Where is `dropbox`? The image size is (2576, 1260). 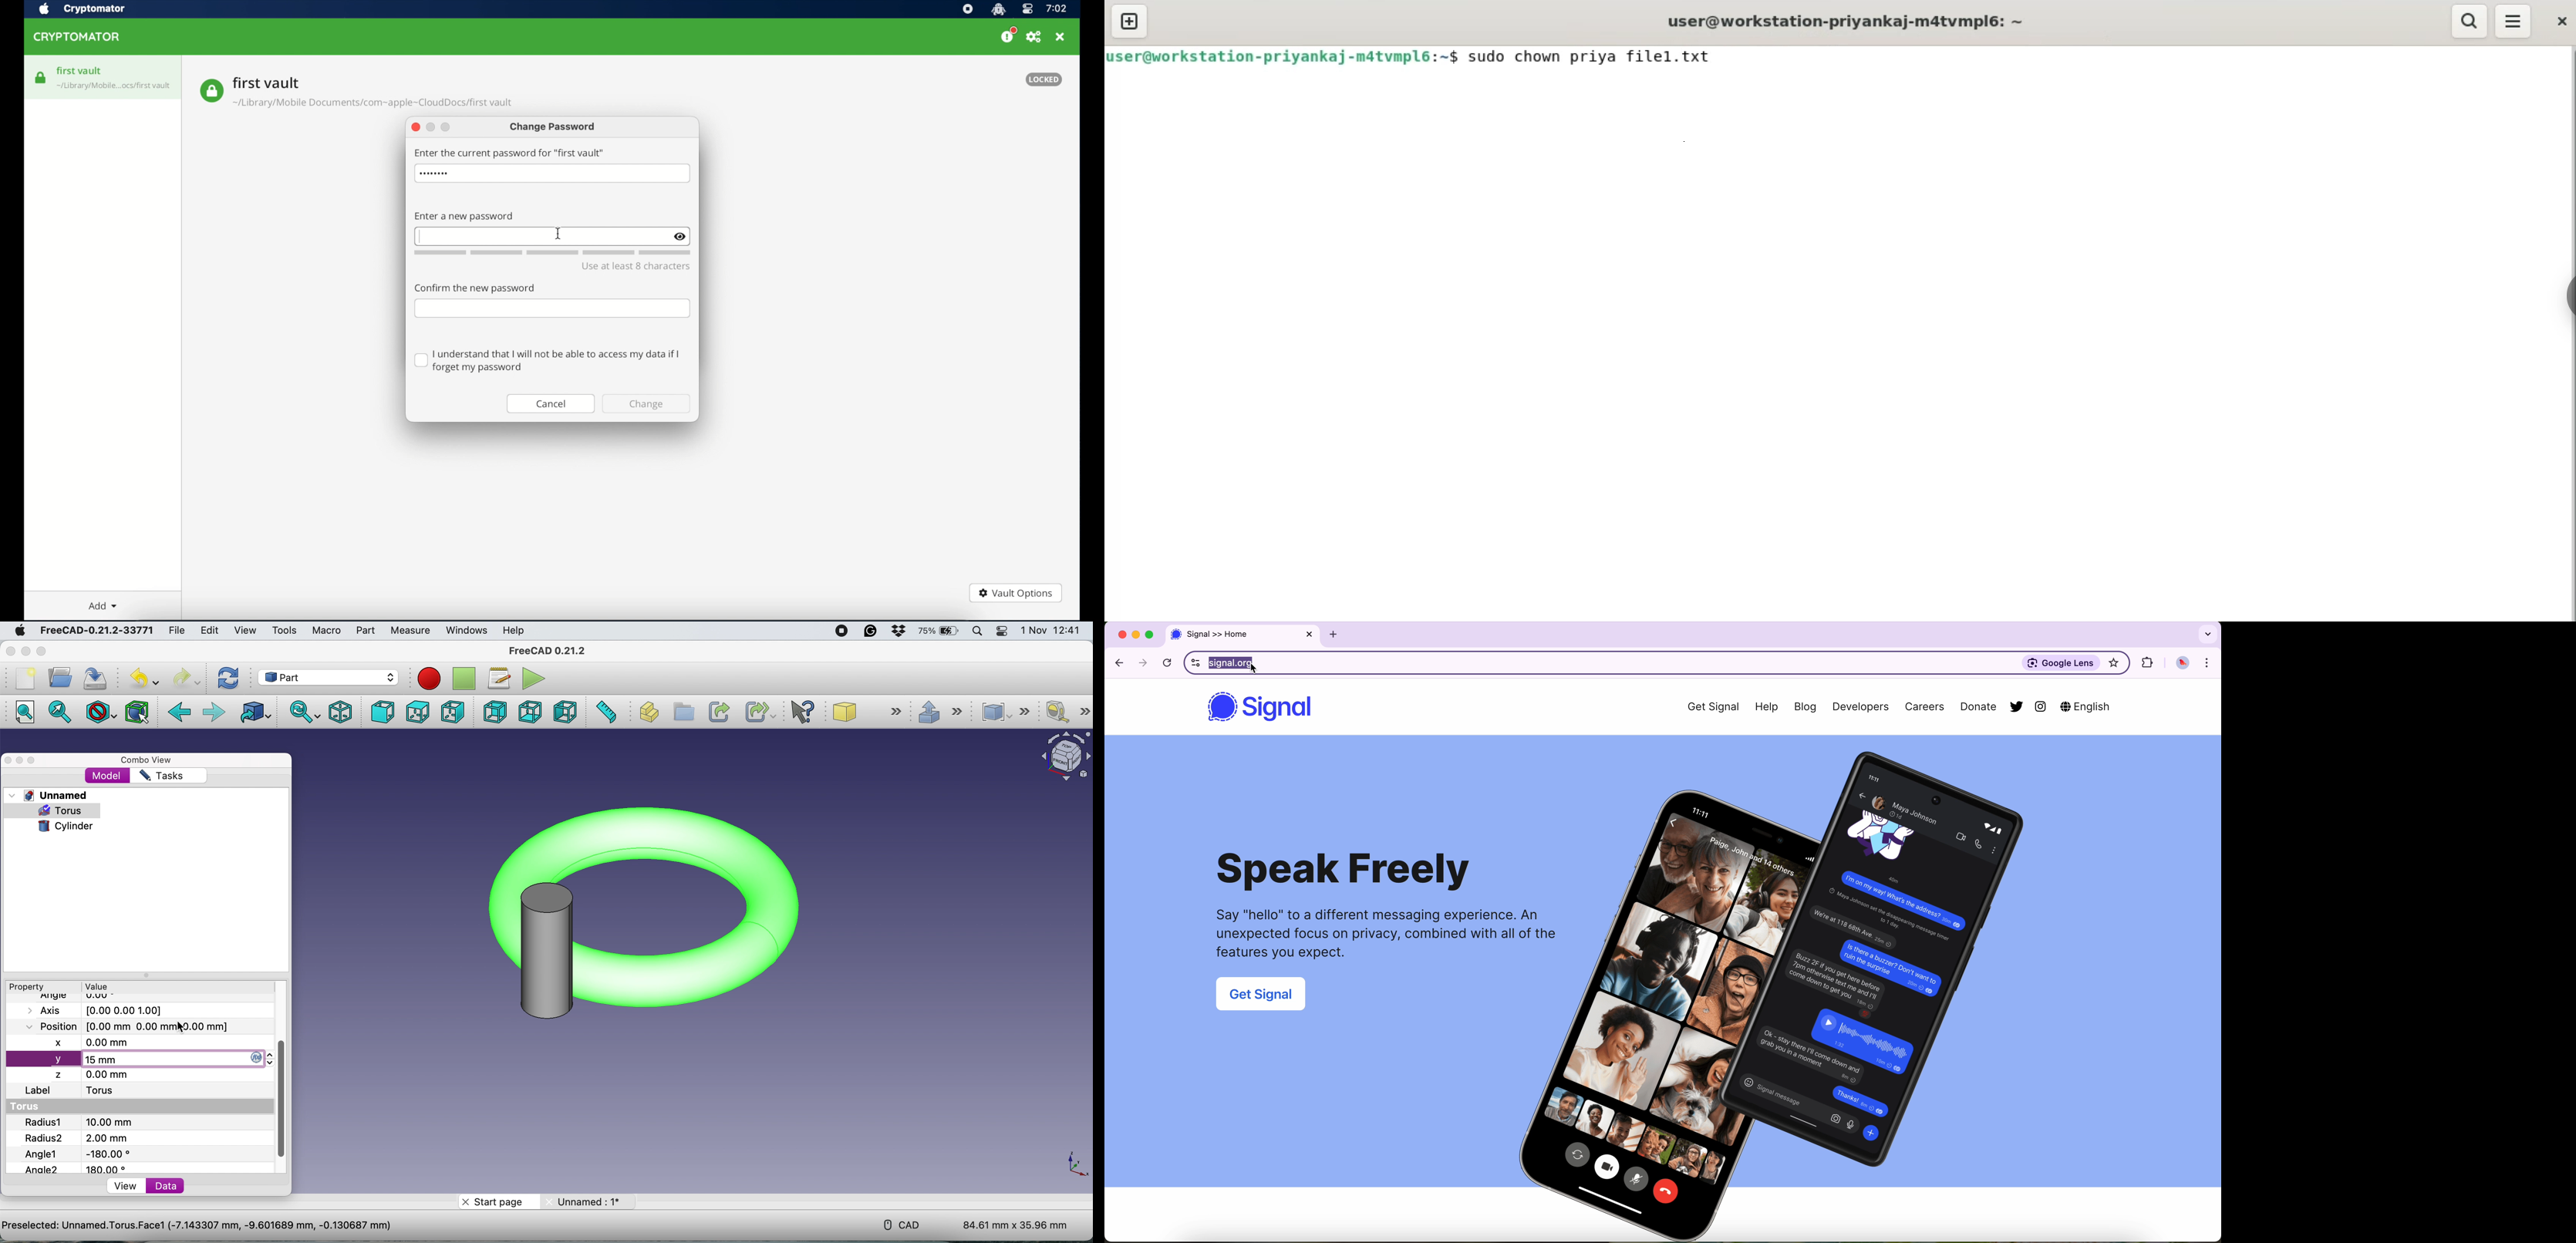 dropbox is located at coordinates (898, 631).